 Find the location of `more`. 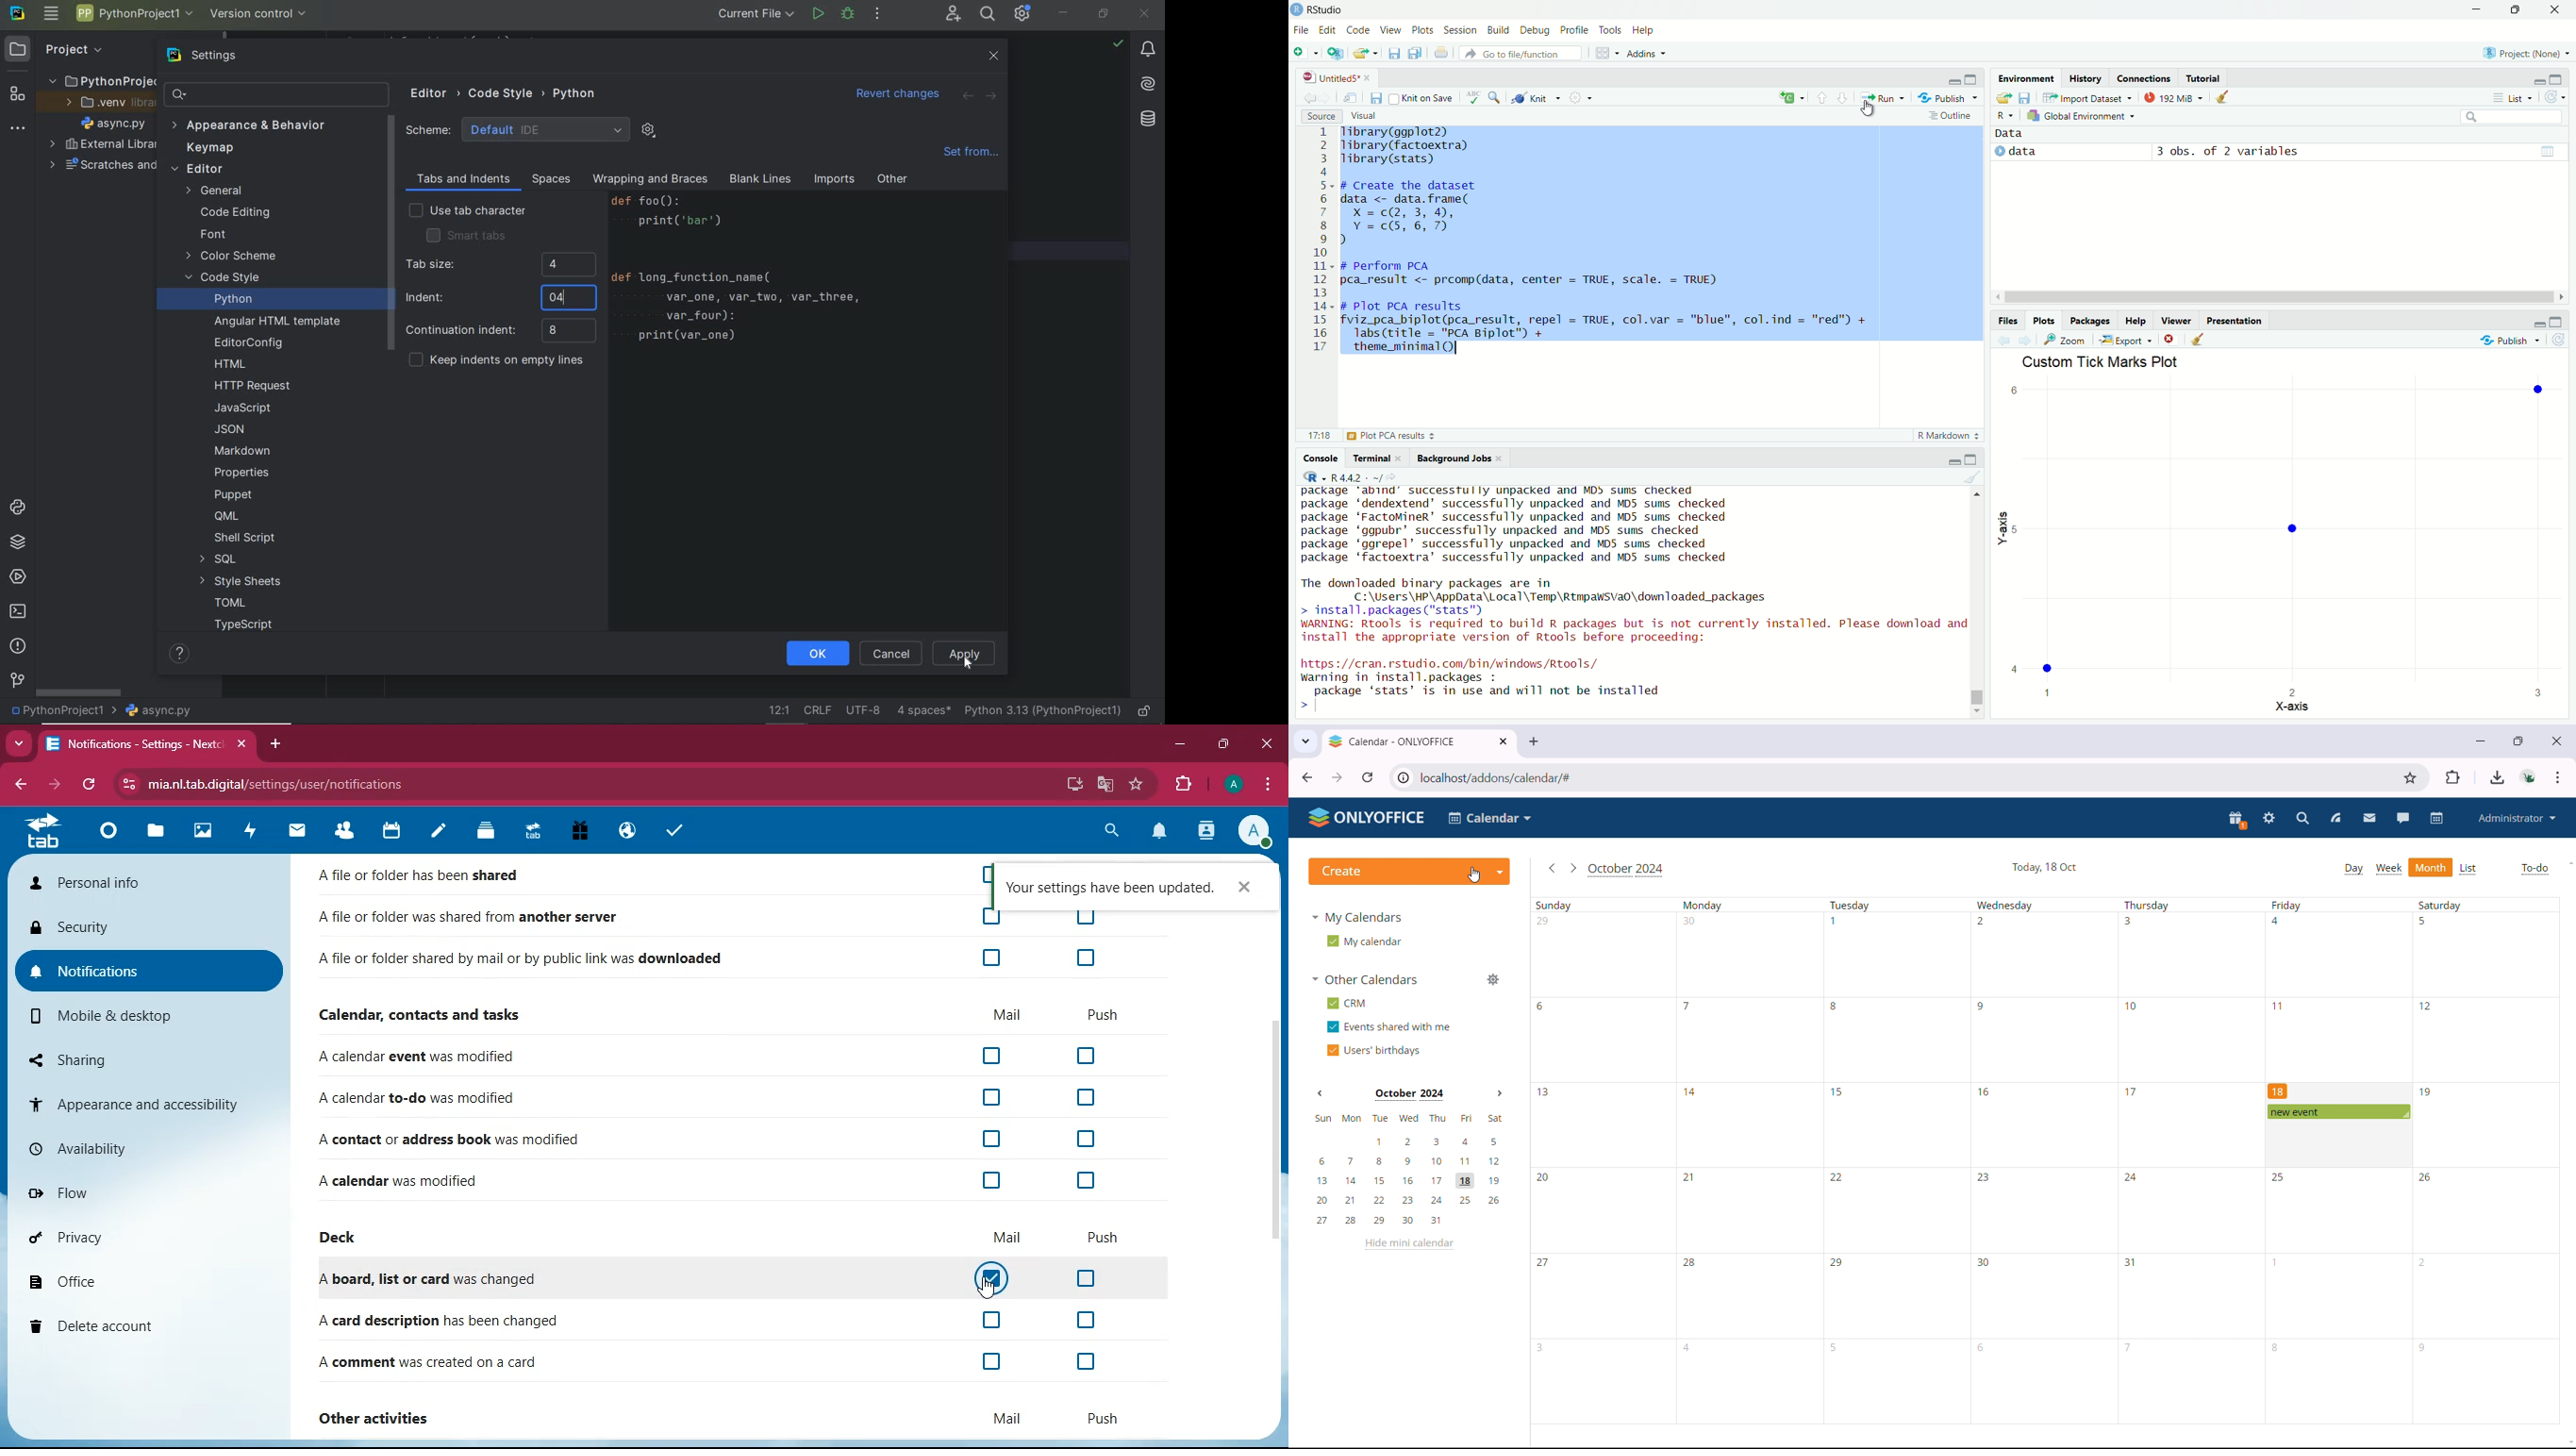

more is located at coordinates (19, 743).